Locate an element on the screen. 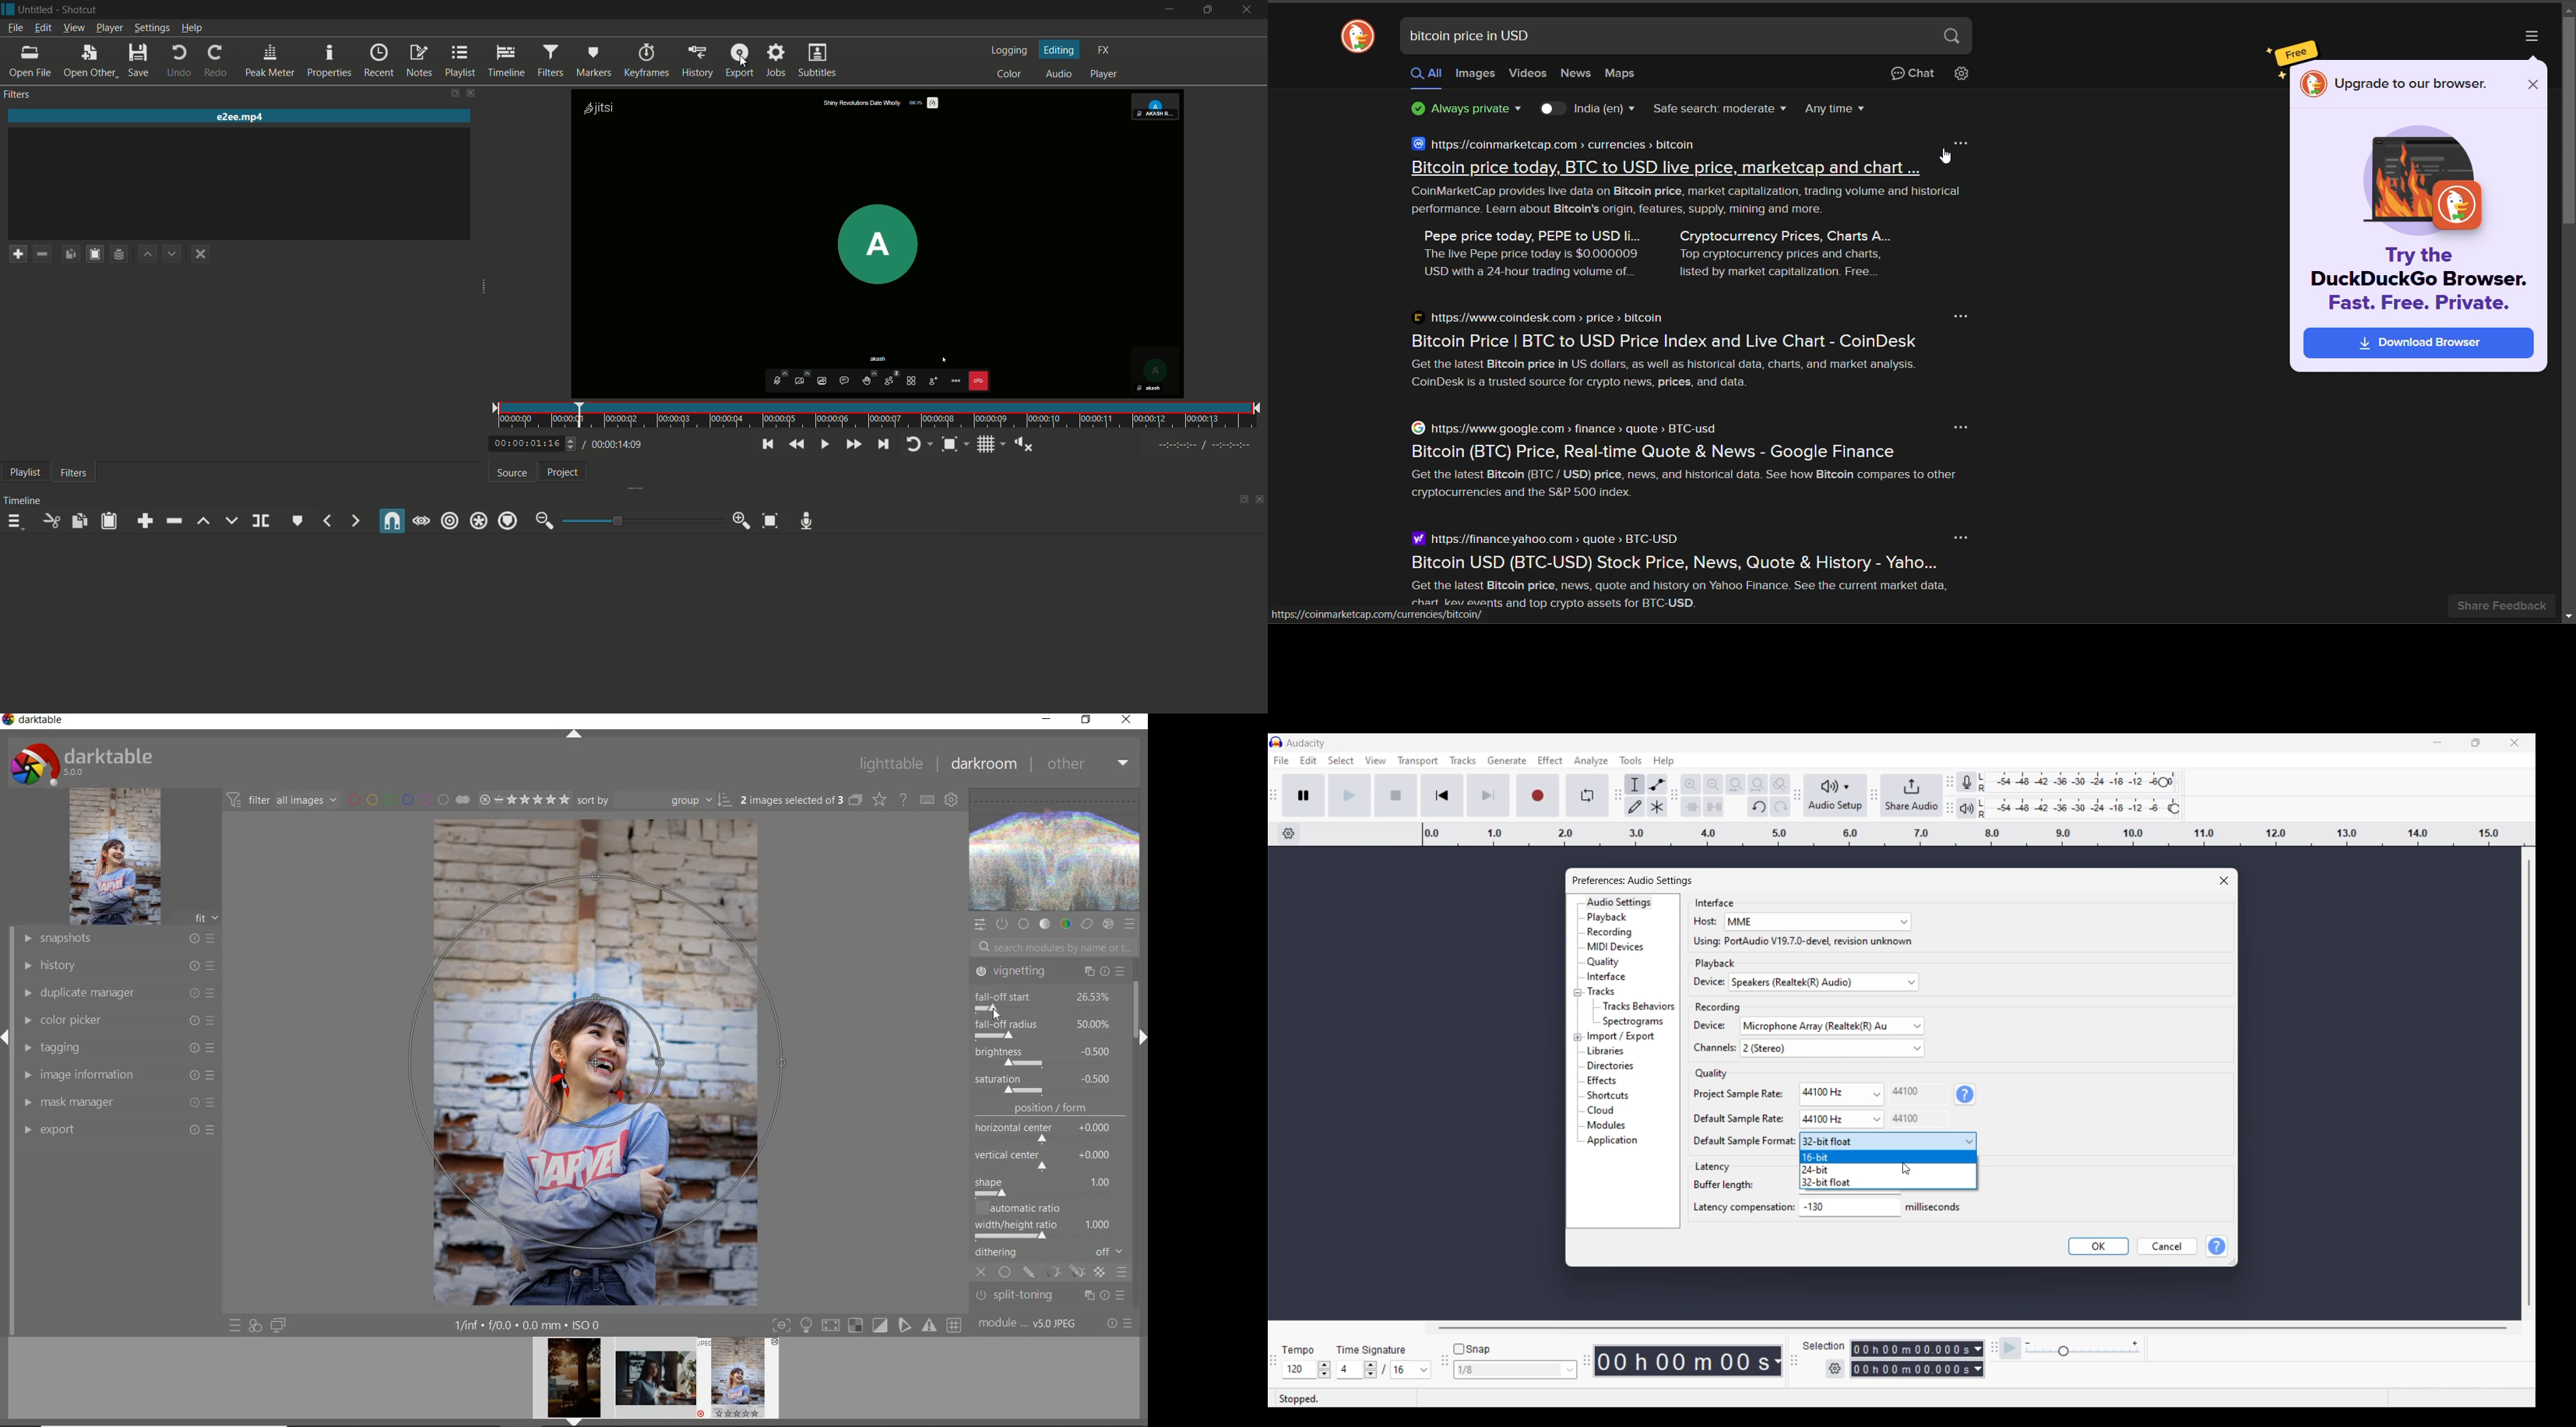 The width and height of the screenshot is (2576, 1428). graduated density is located at coordinates (1051, 975).